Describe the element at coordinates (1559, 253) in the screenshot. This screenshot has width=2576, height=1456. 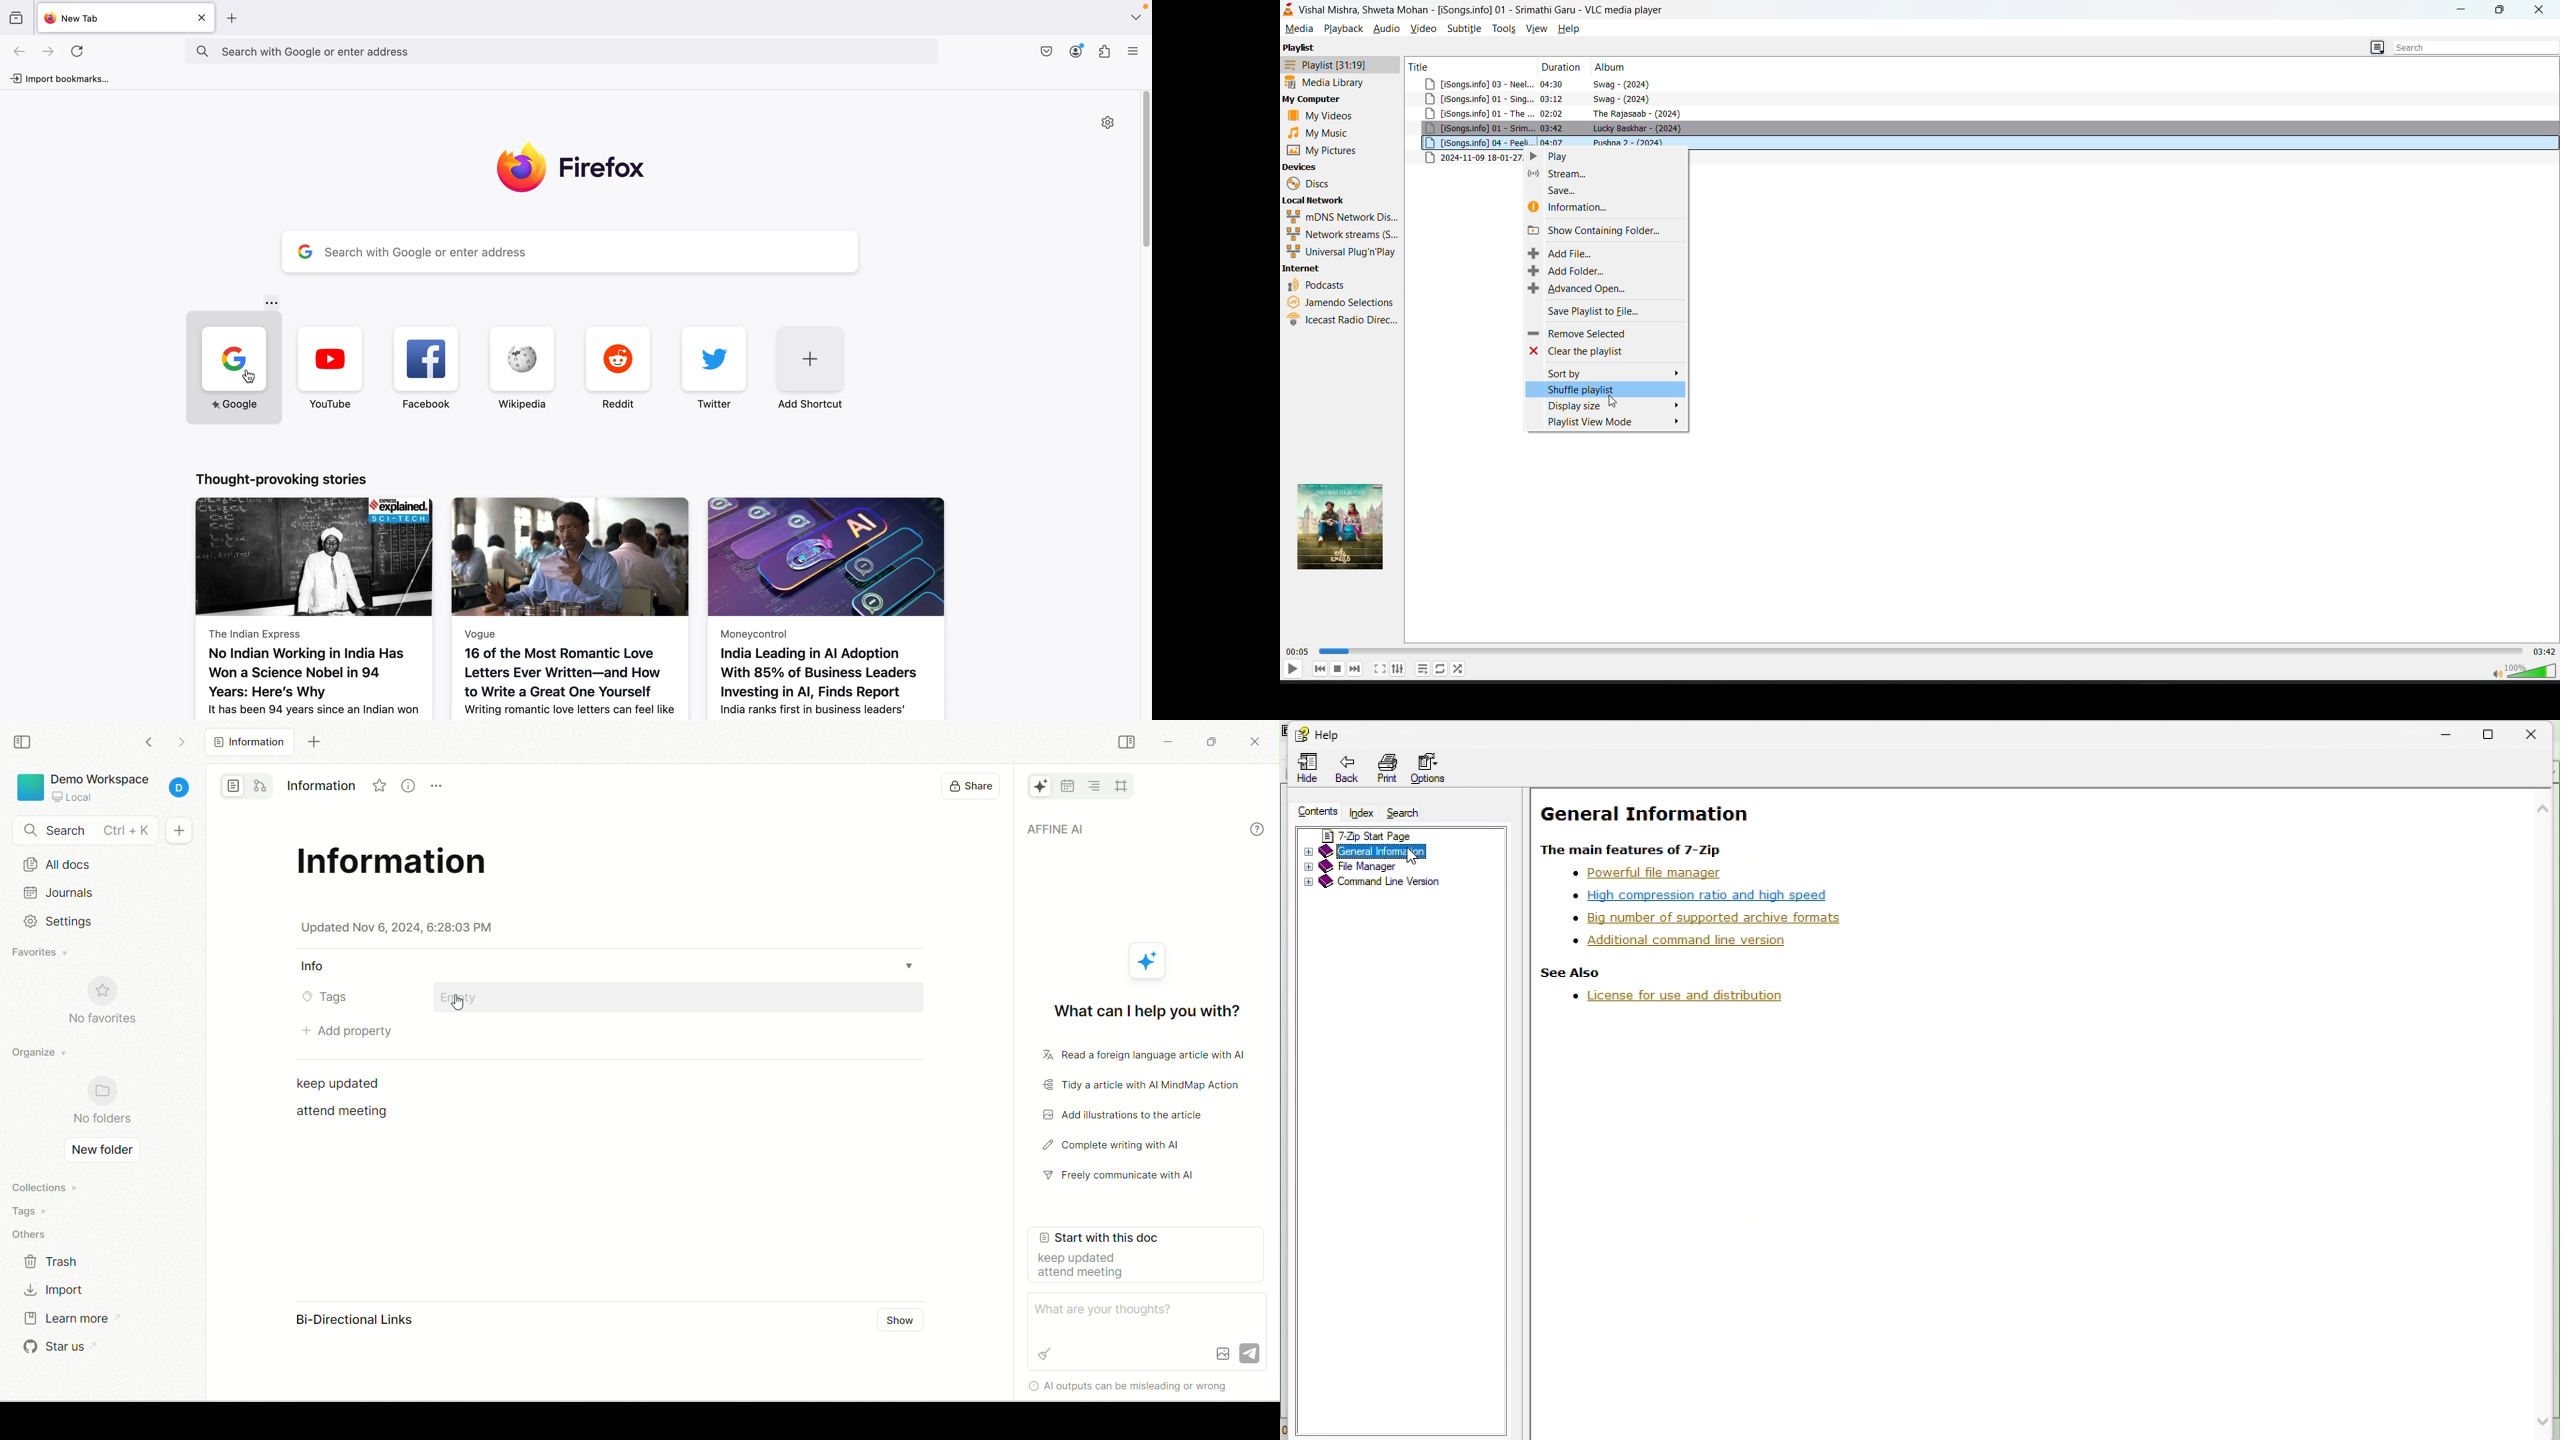
I see `add file` at that location.